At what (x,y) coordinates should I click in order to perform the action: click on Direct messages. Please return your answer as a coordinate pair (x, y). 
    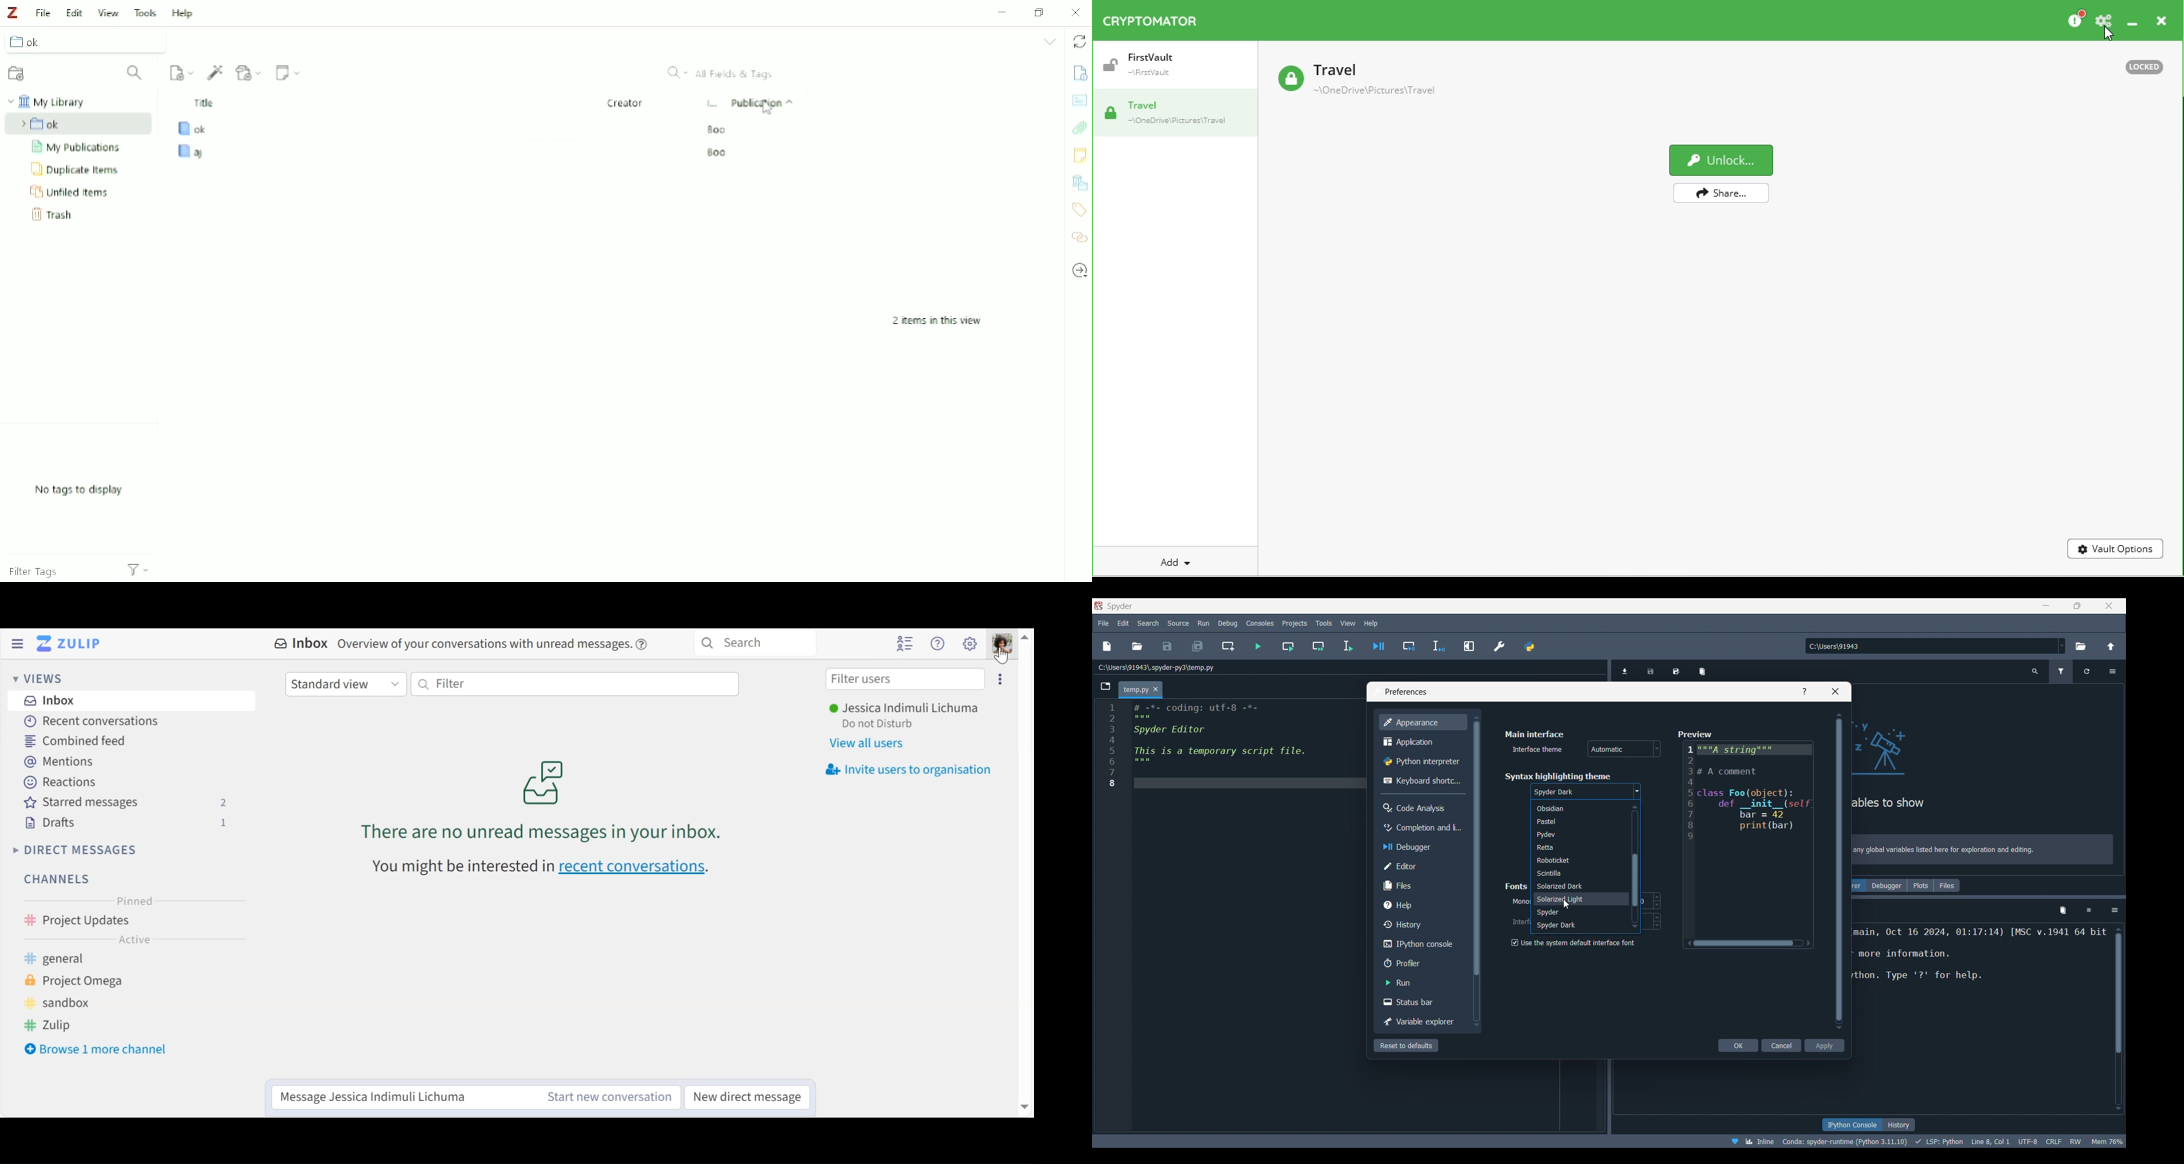
    Looking at the image, I should click on (79, 850).